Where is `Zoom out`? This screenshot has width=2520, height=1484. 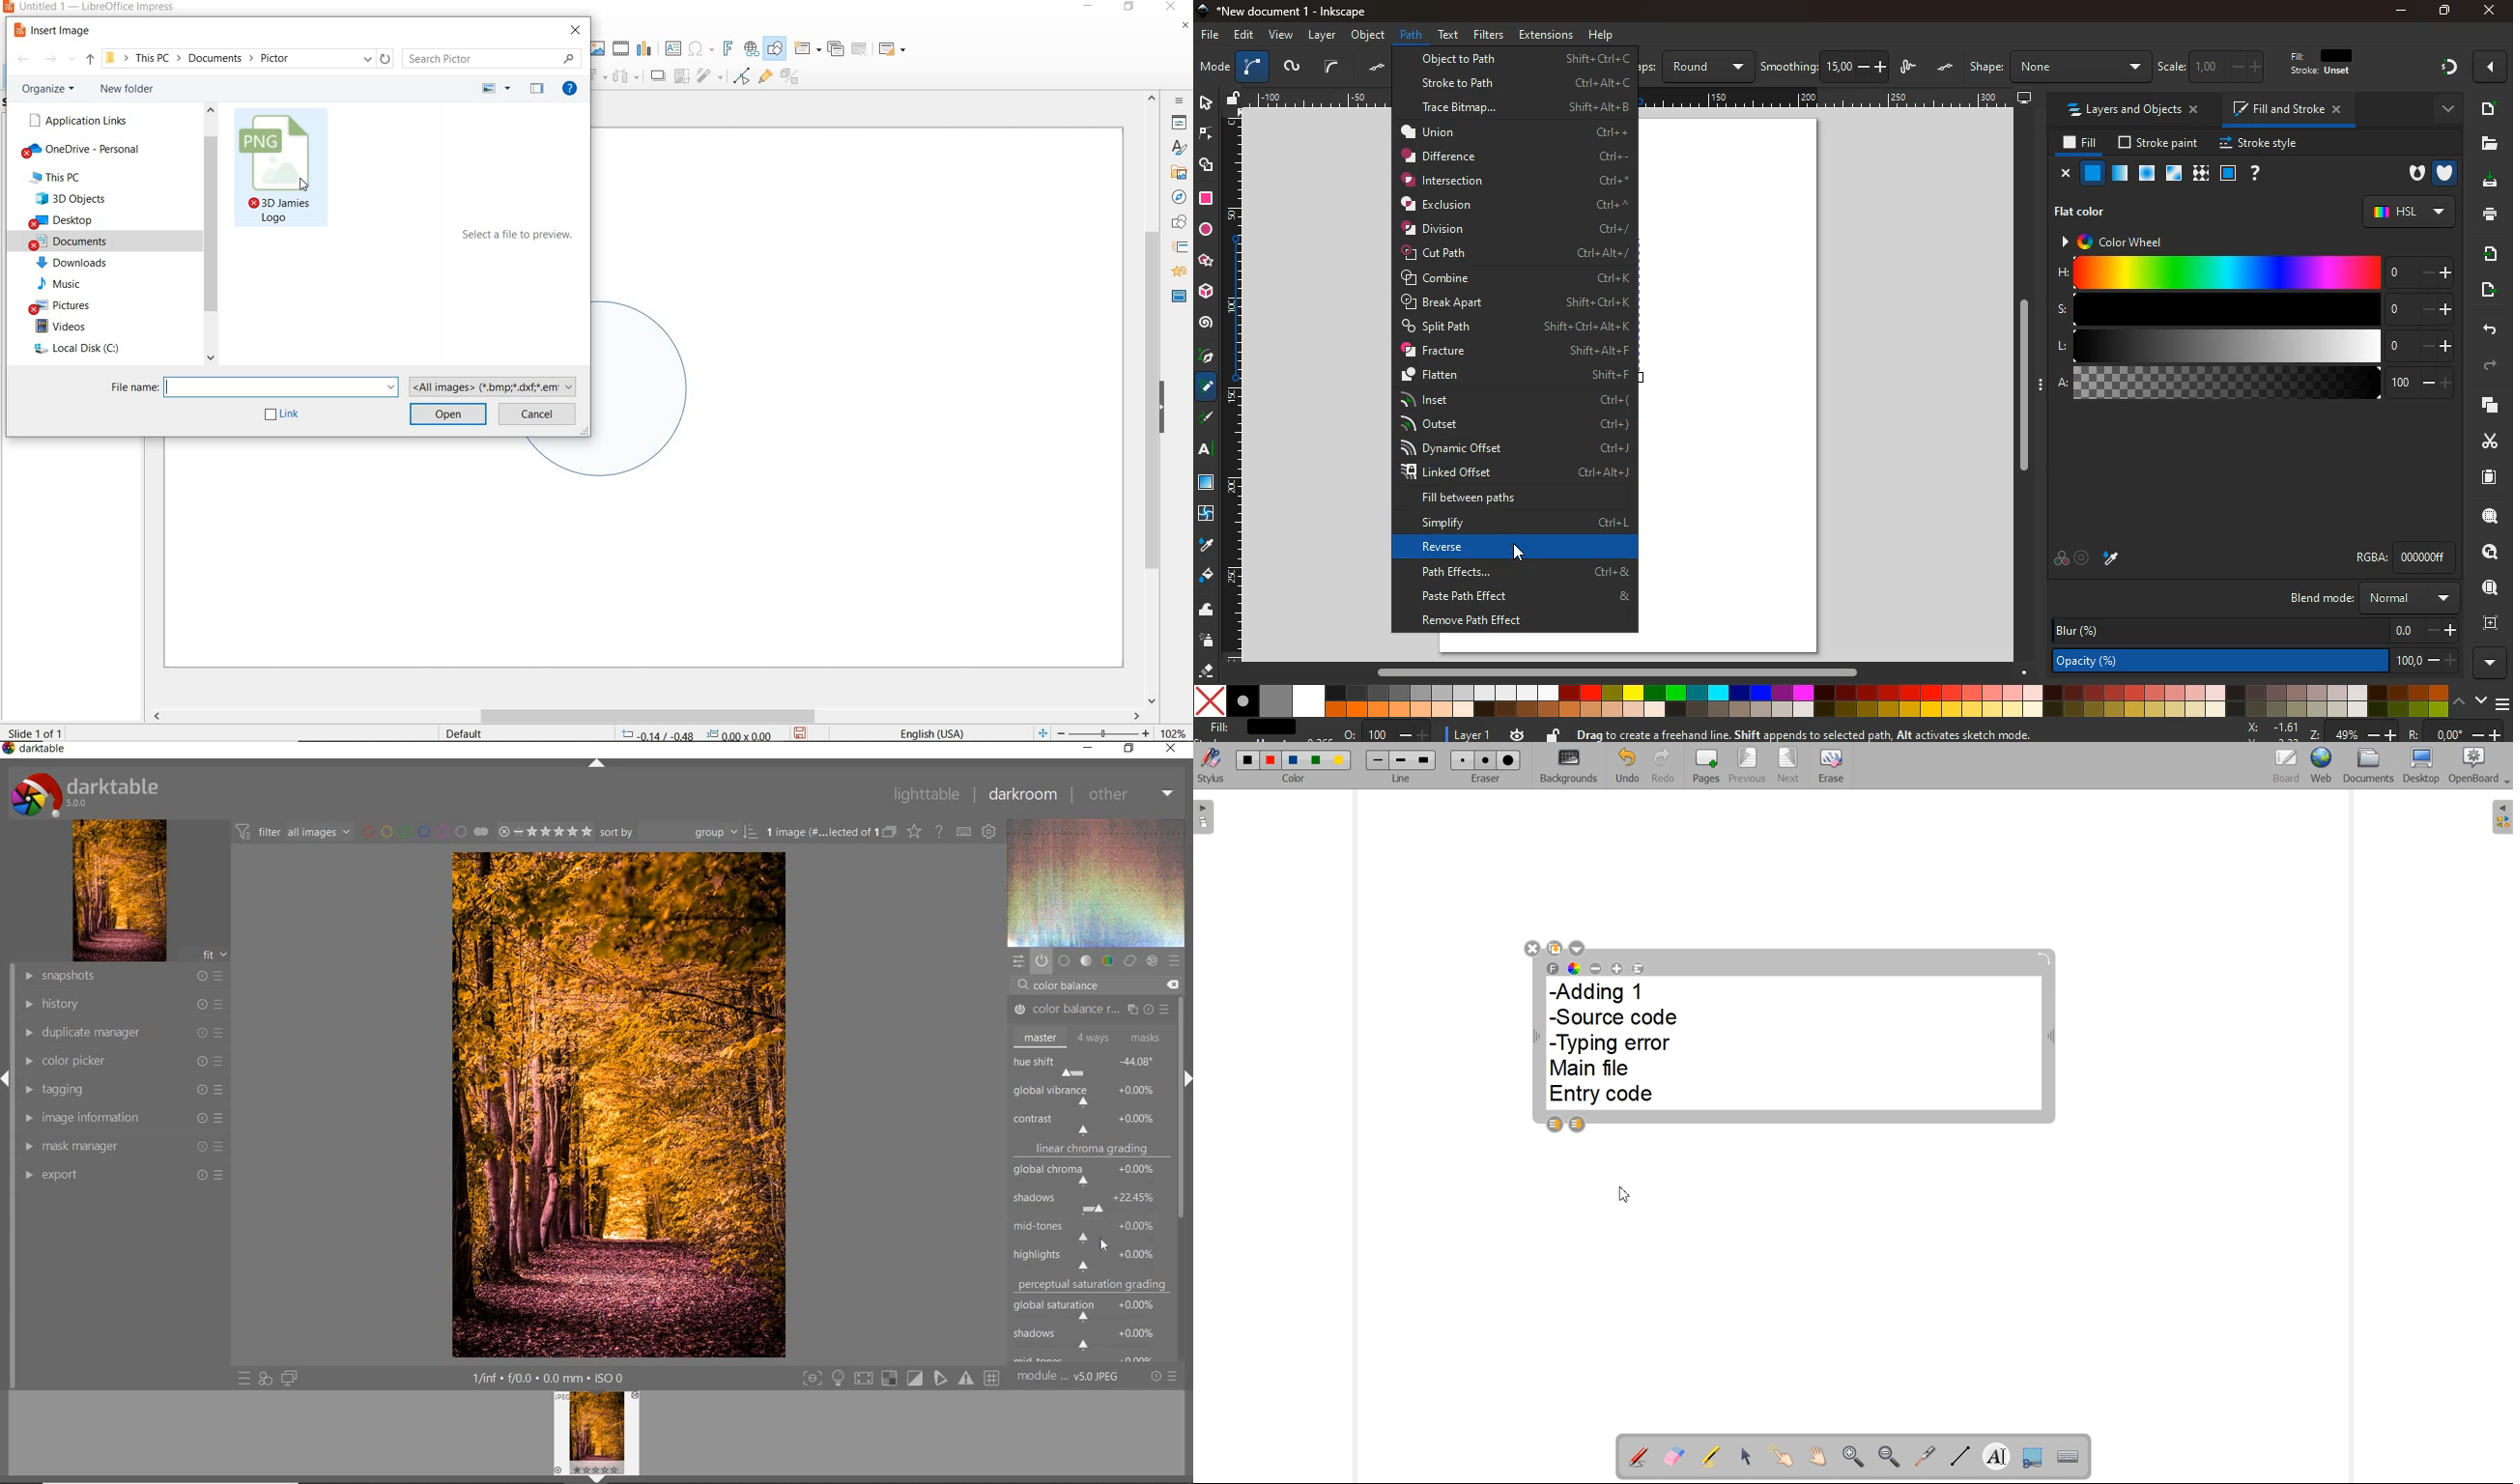
Zoom out is located at coordinates (1888, 1457).